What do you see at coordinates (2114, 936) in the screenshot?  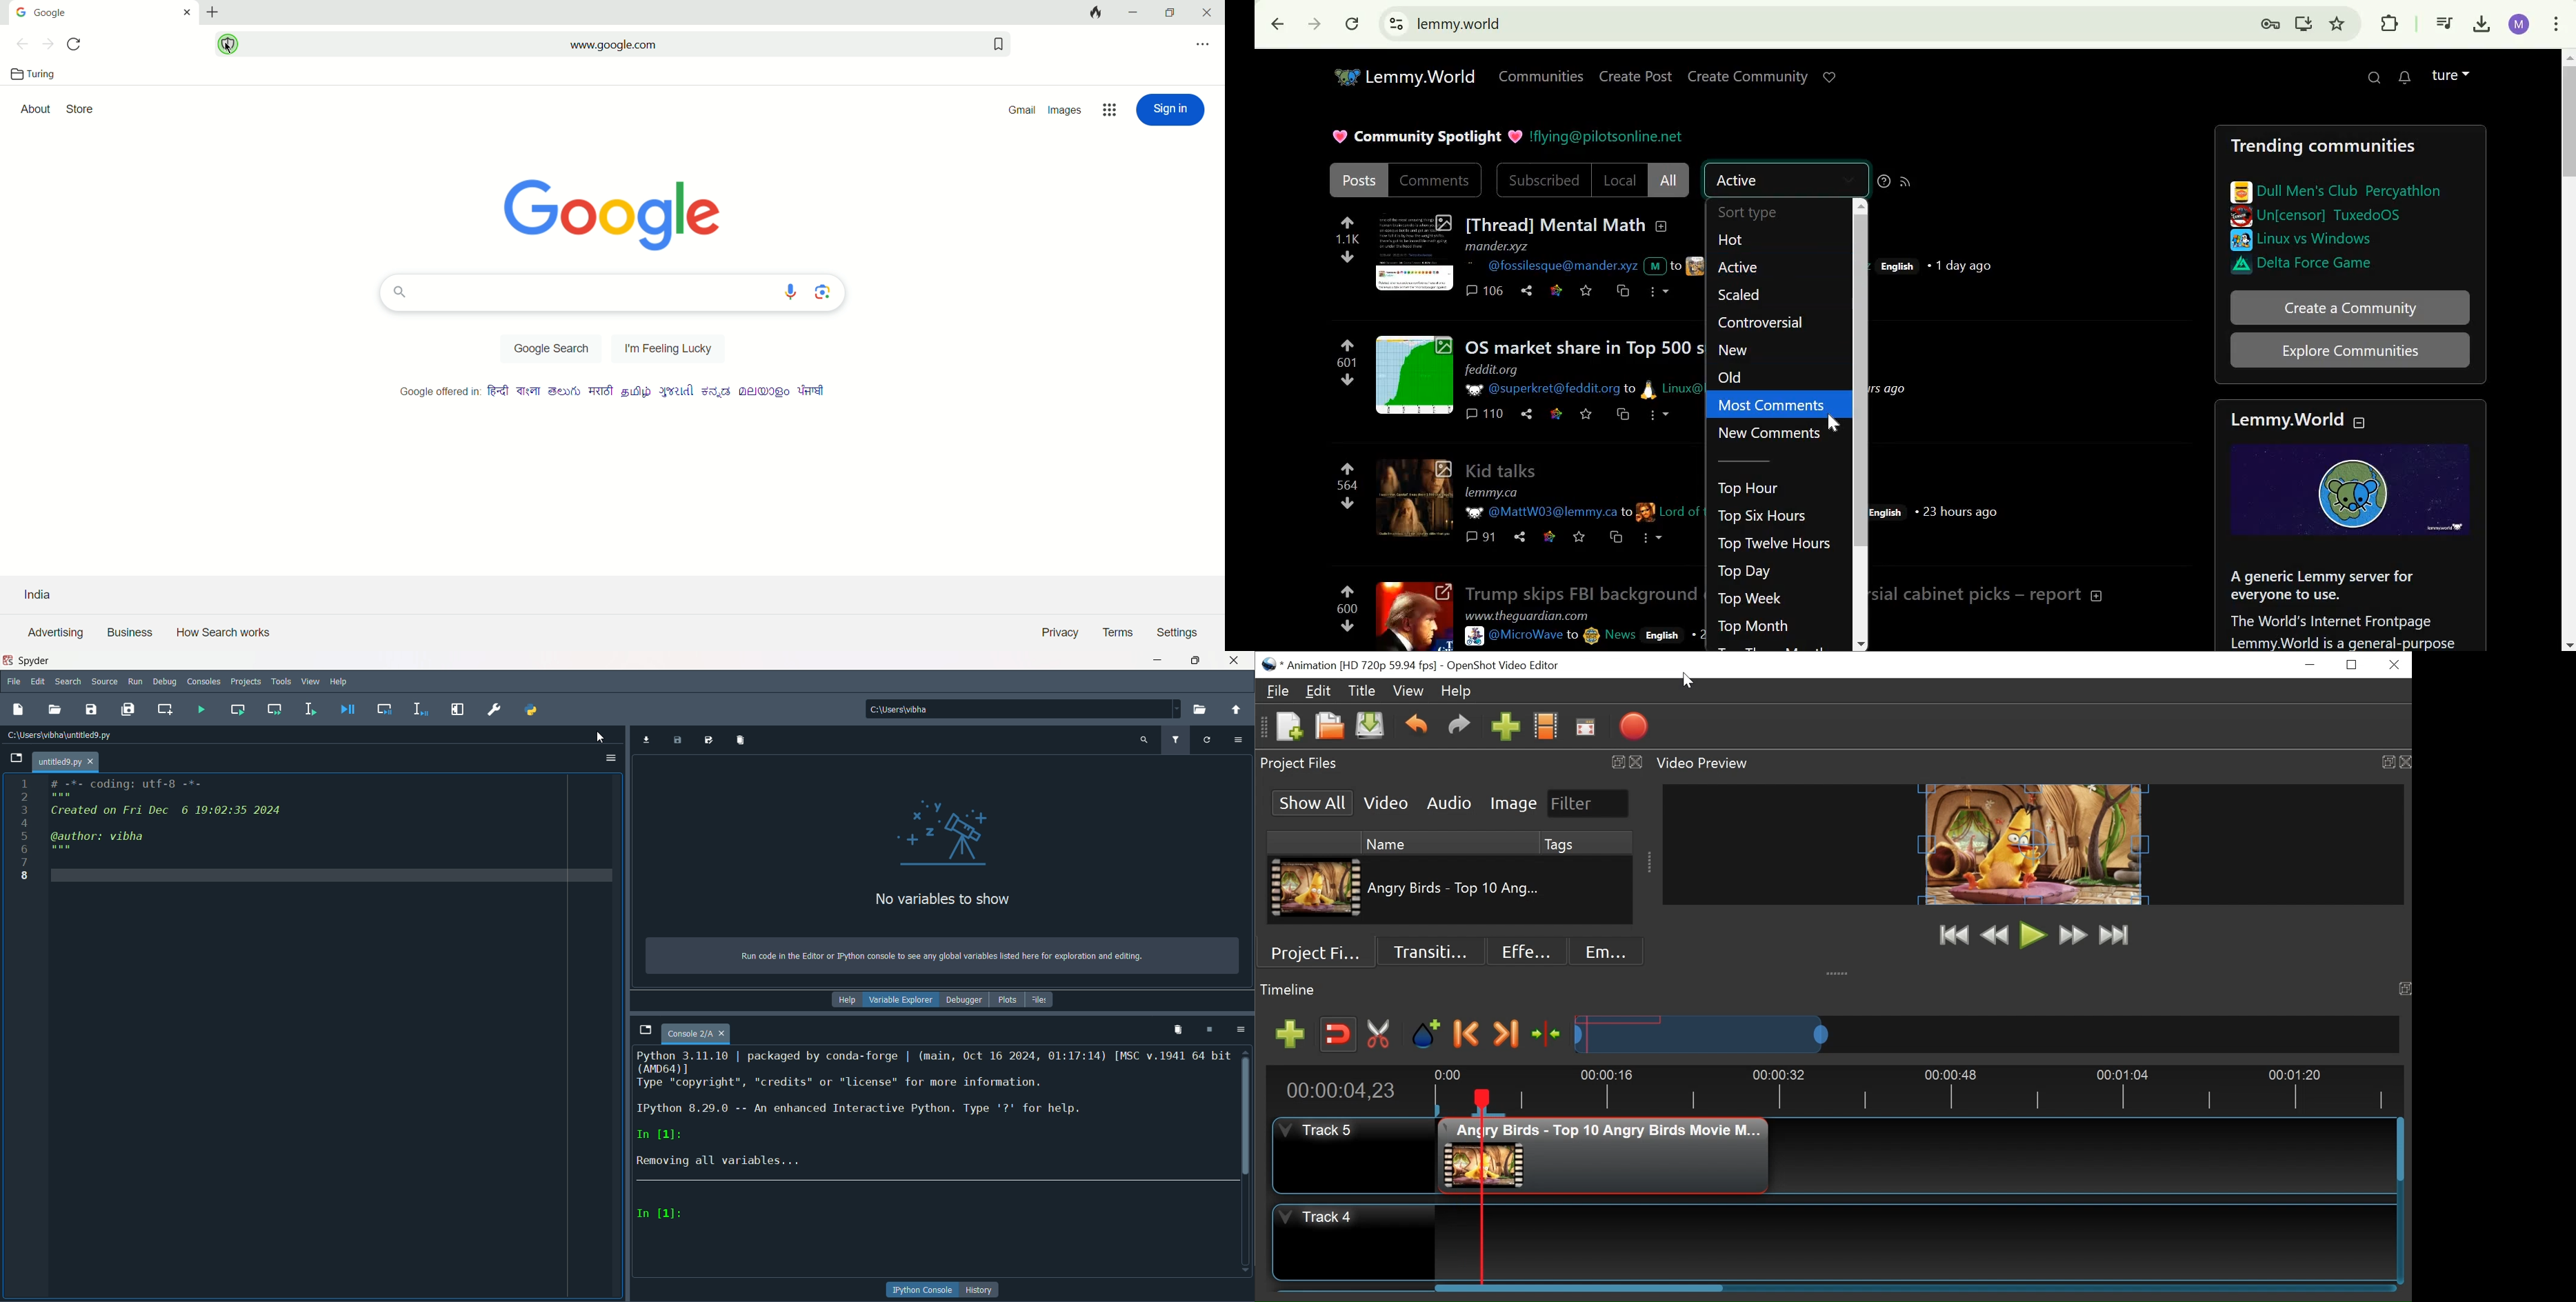 I see `Jump to Last` at bounding box center [2114, 936].